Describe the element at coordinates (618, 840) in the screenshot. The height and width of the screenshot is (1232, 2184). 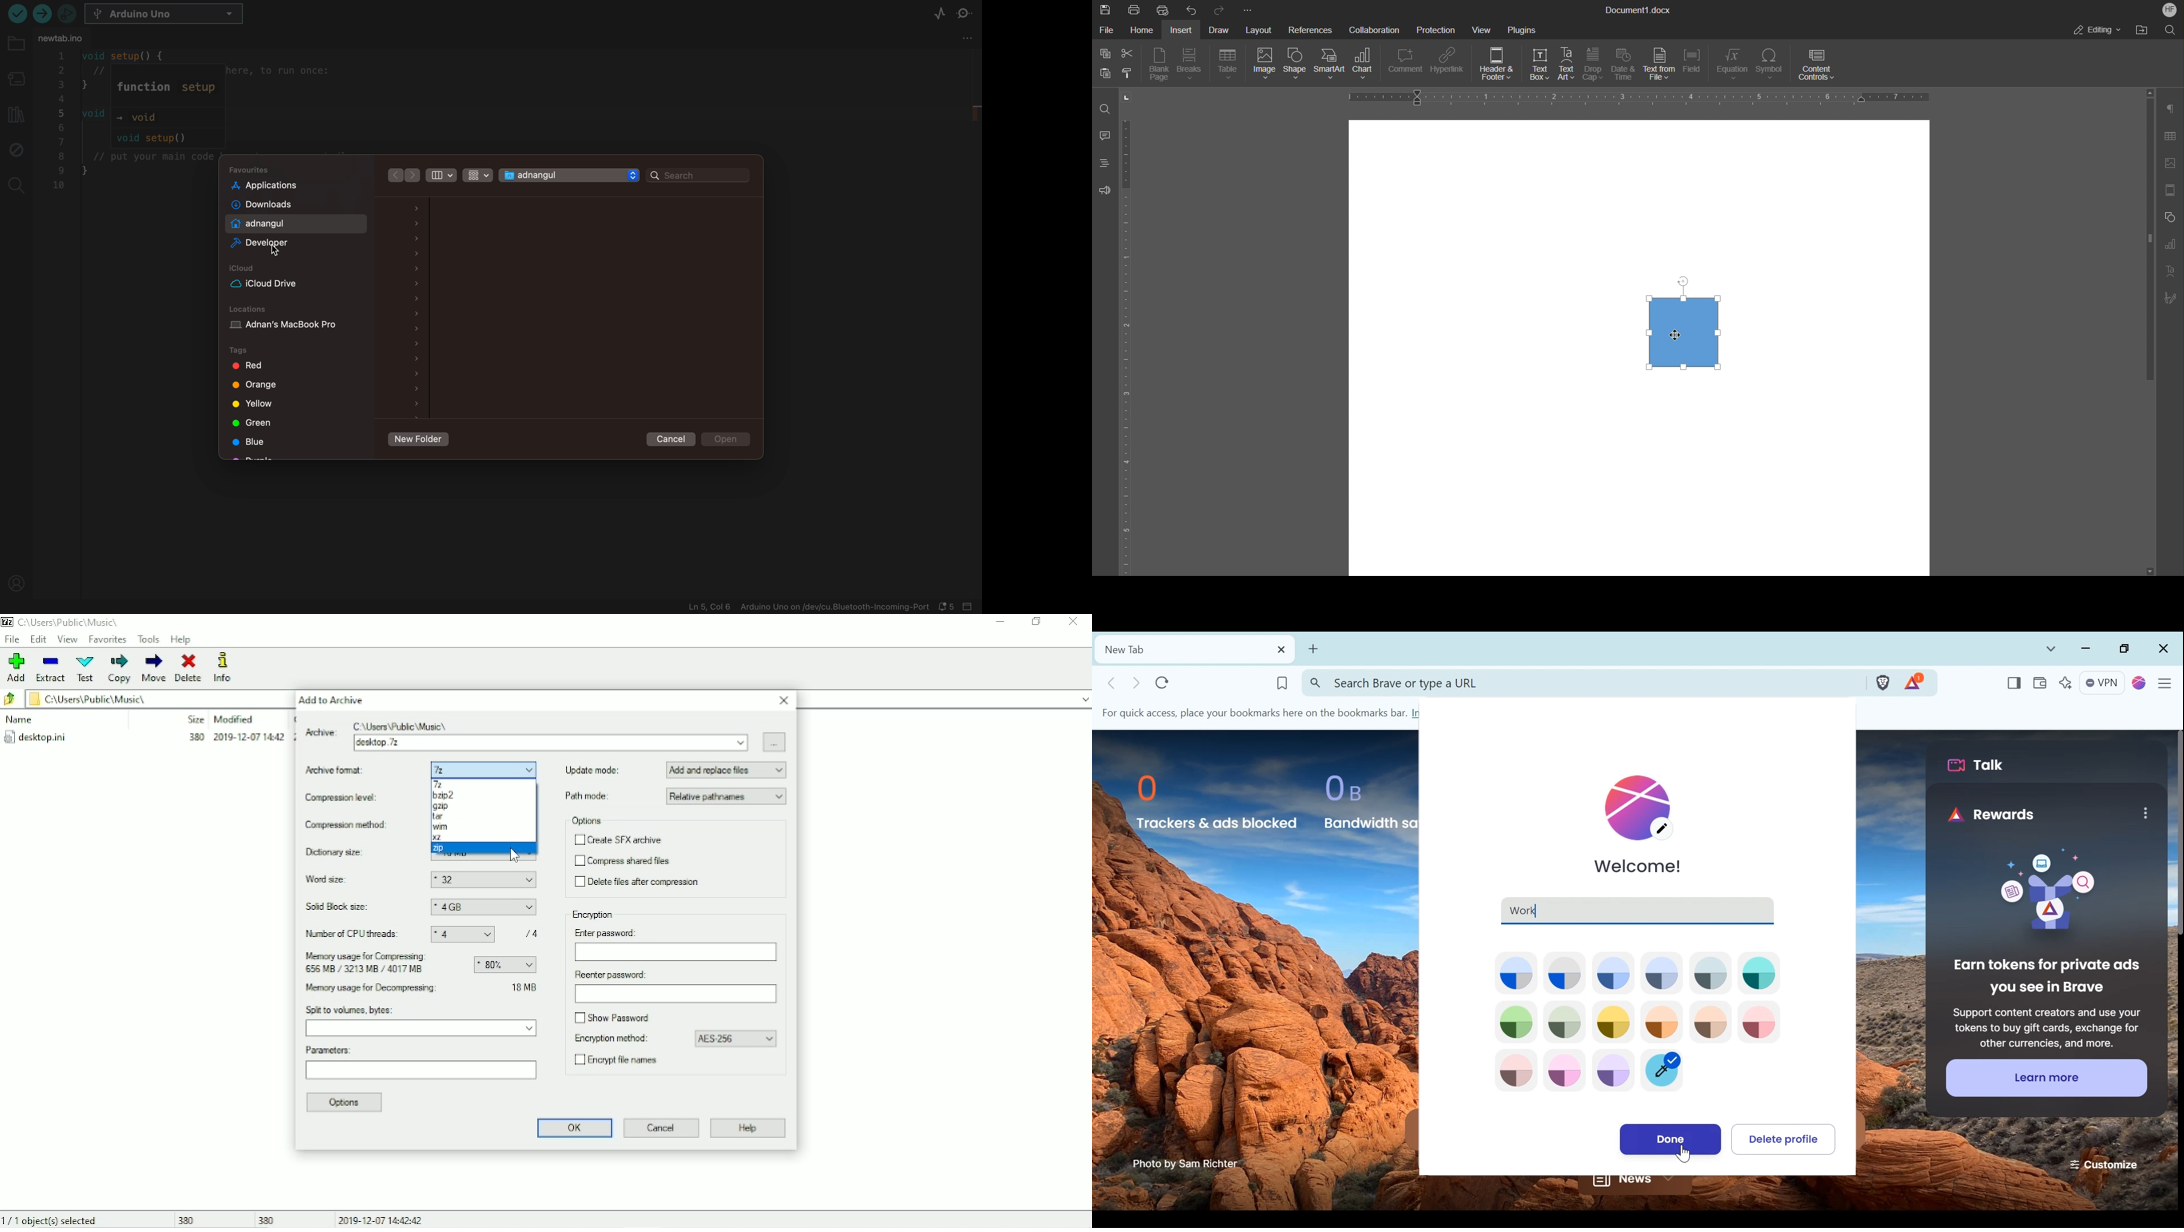
I see `Create SFX archive` at that location.